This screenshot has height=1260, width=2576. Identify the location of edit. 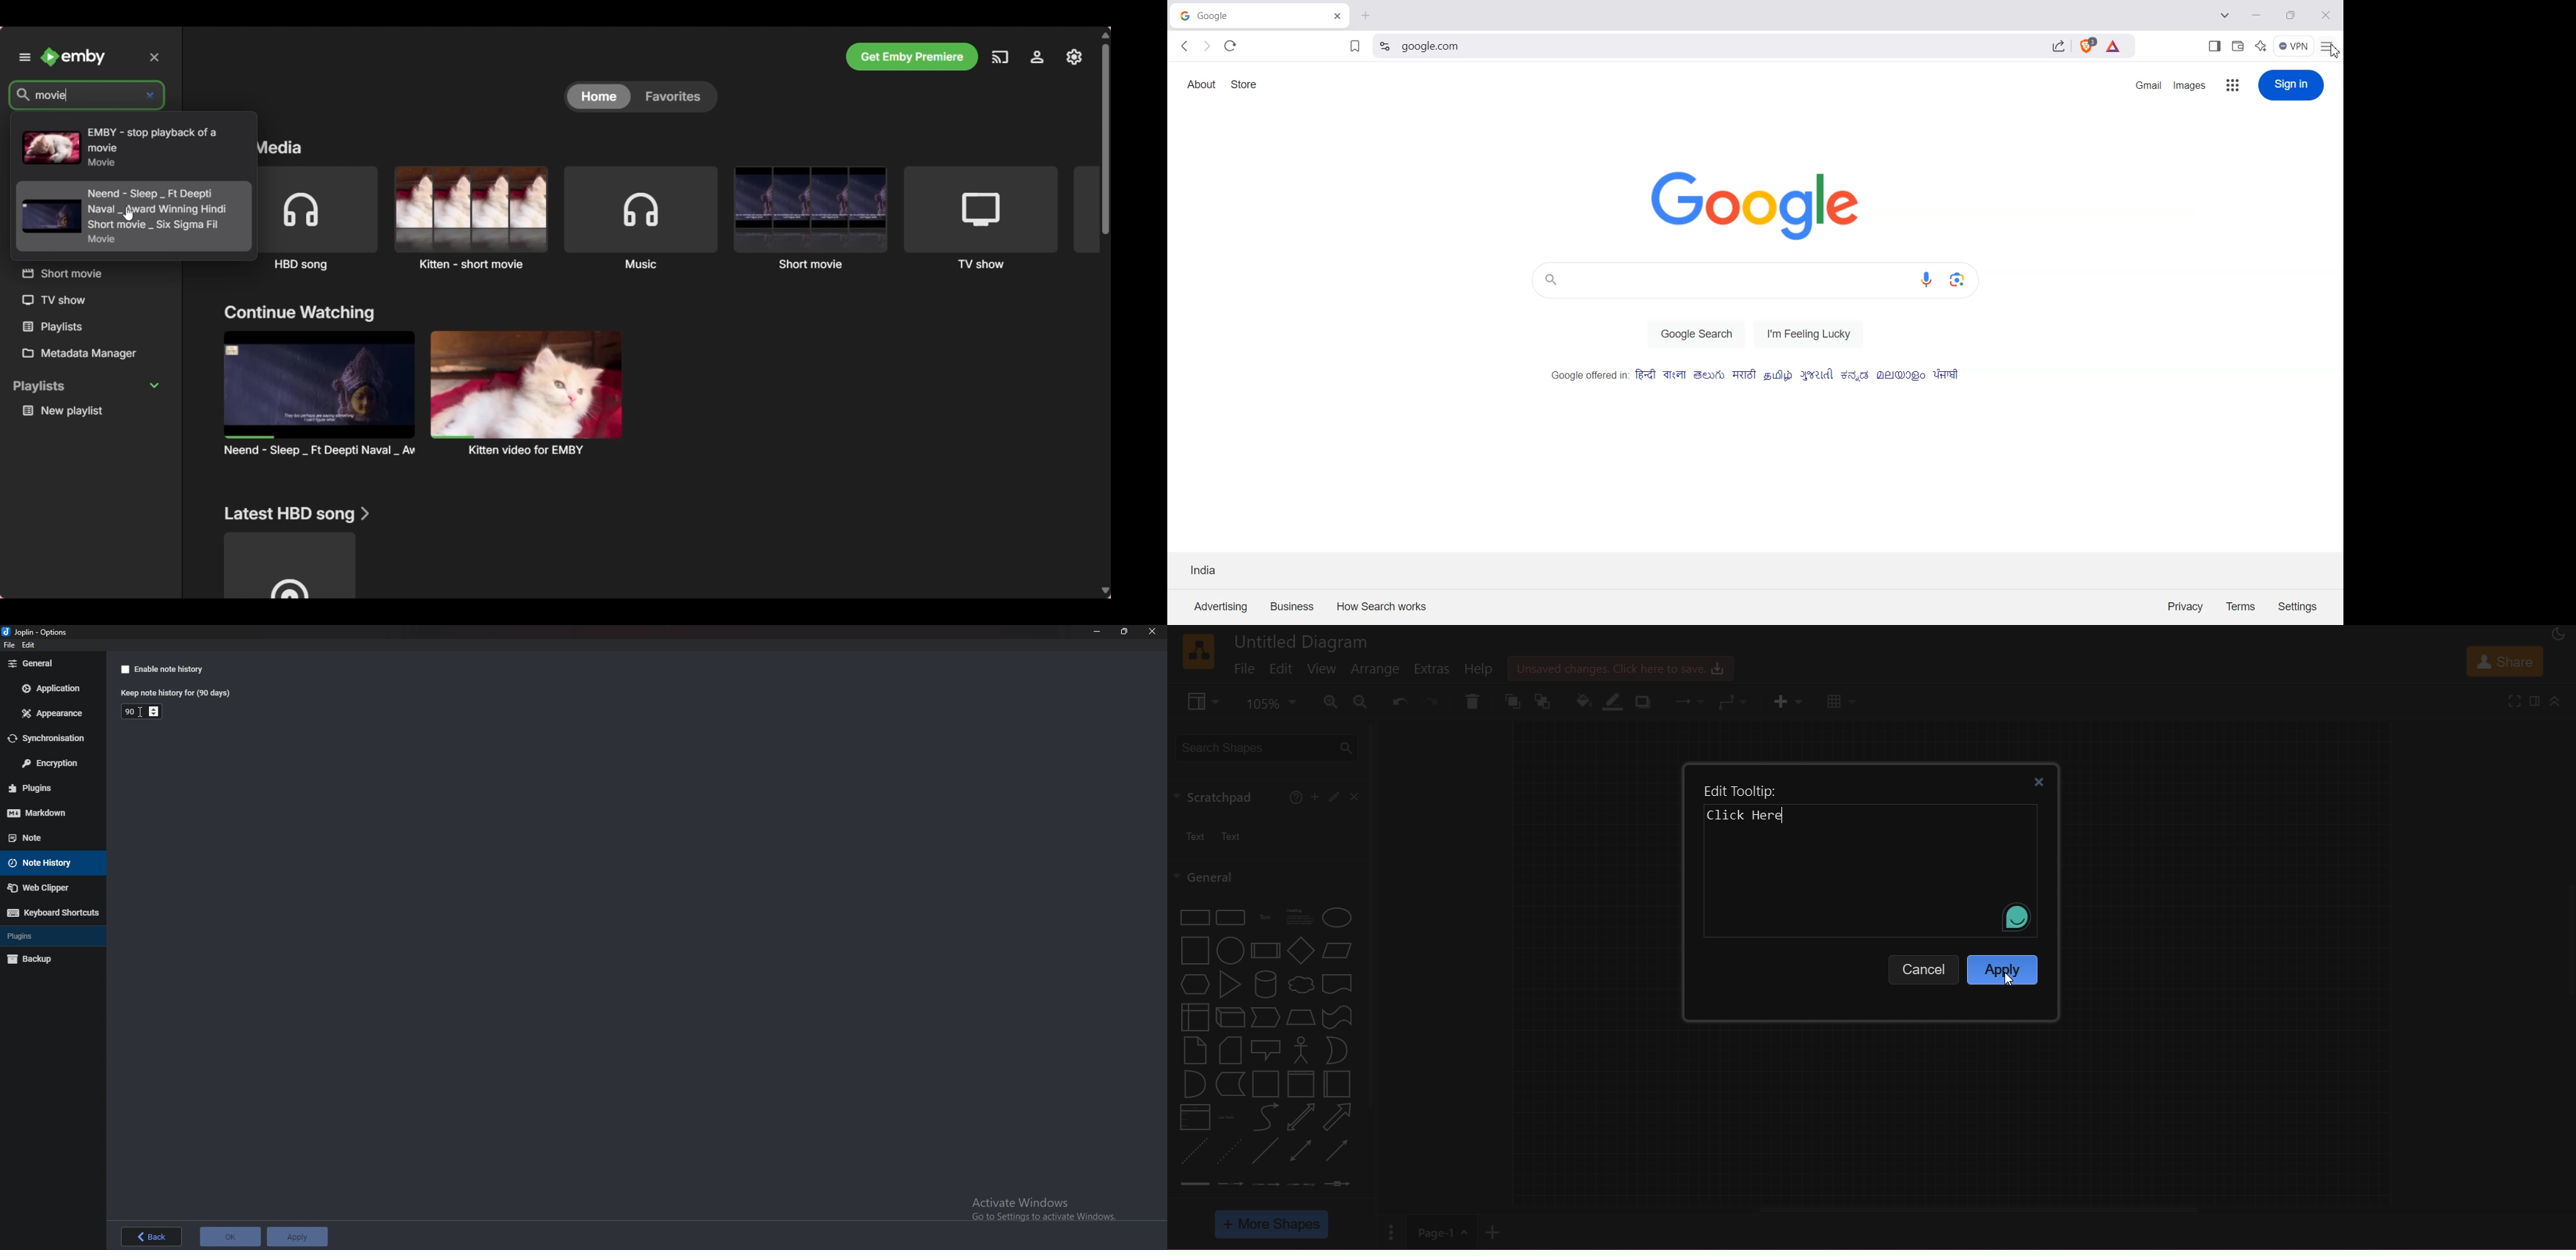
(1282, 671).